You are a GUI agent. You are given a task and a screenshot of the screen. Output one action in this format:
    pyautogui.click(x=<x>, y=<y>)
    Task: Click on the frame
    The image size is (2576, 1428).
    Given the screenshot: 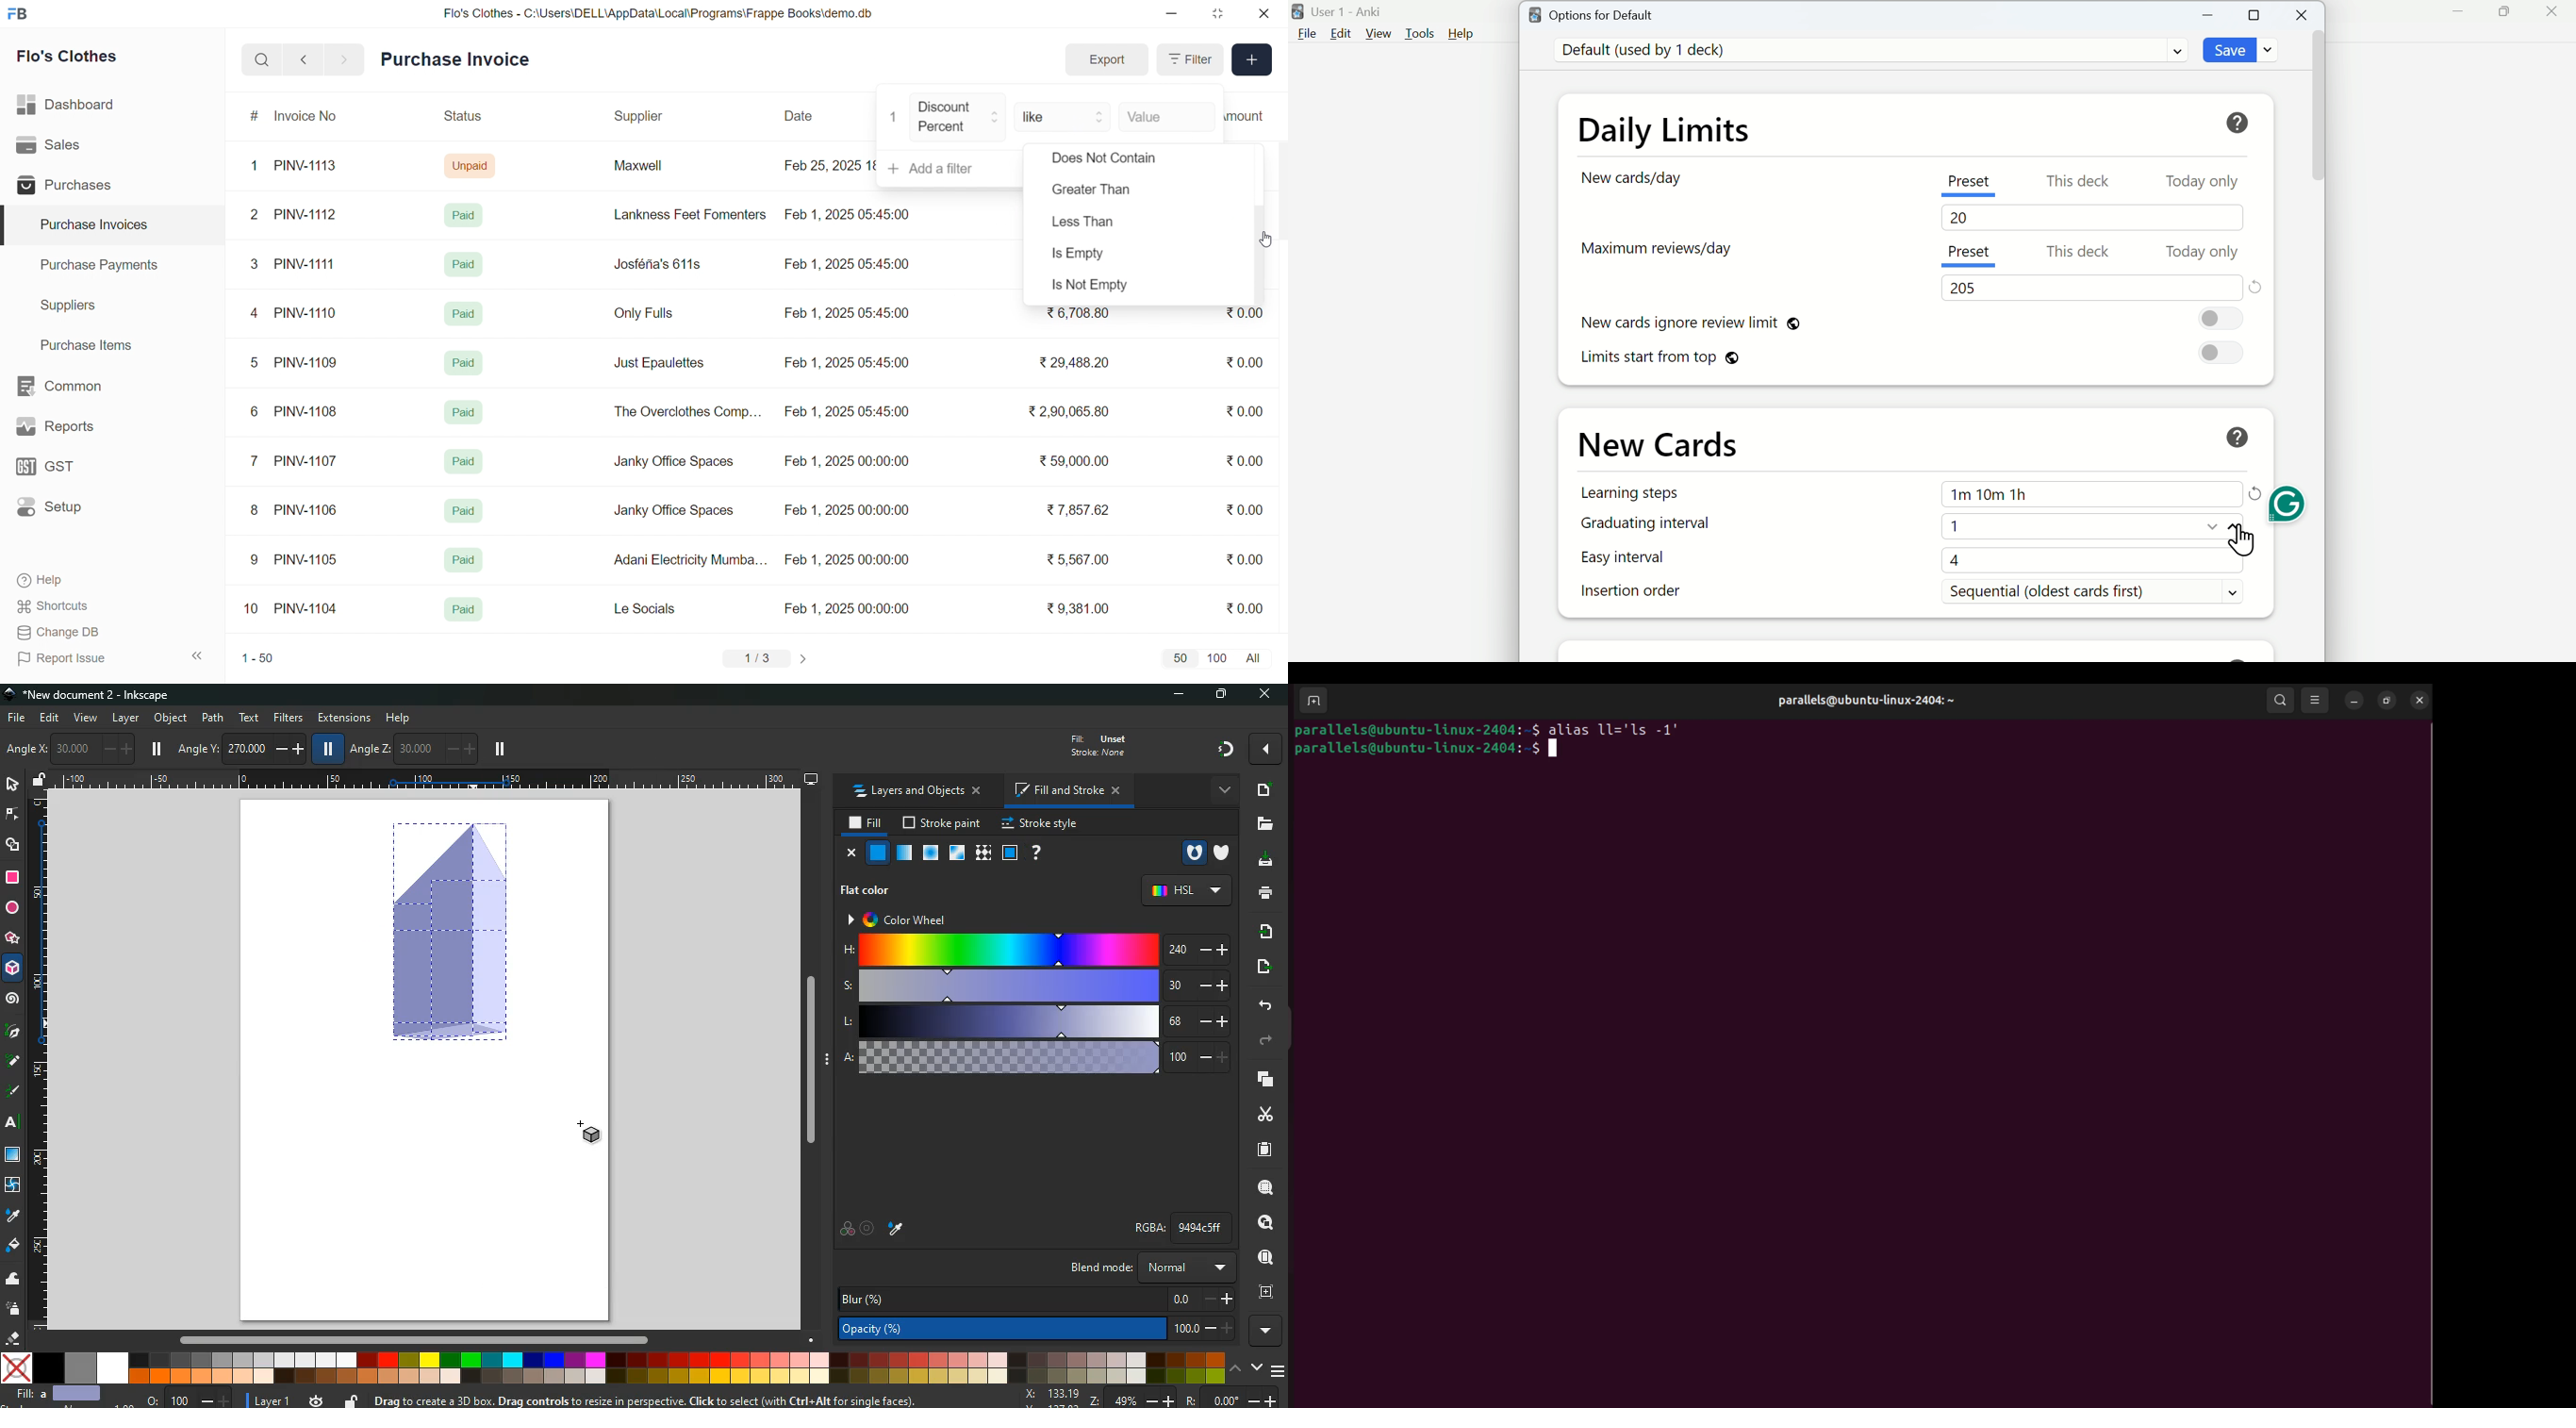 What is the action you would take?
    pyautogui.click(x=1263, y=1292)
    